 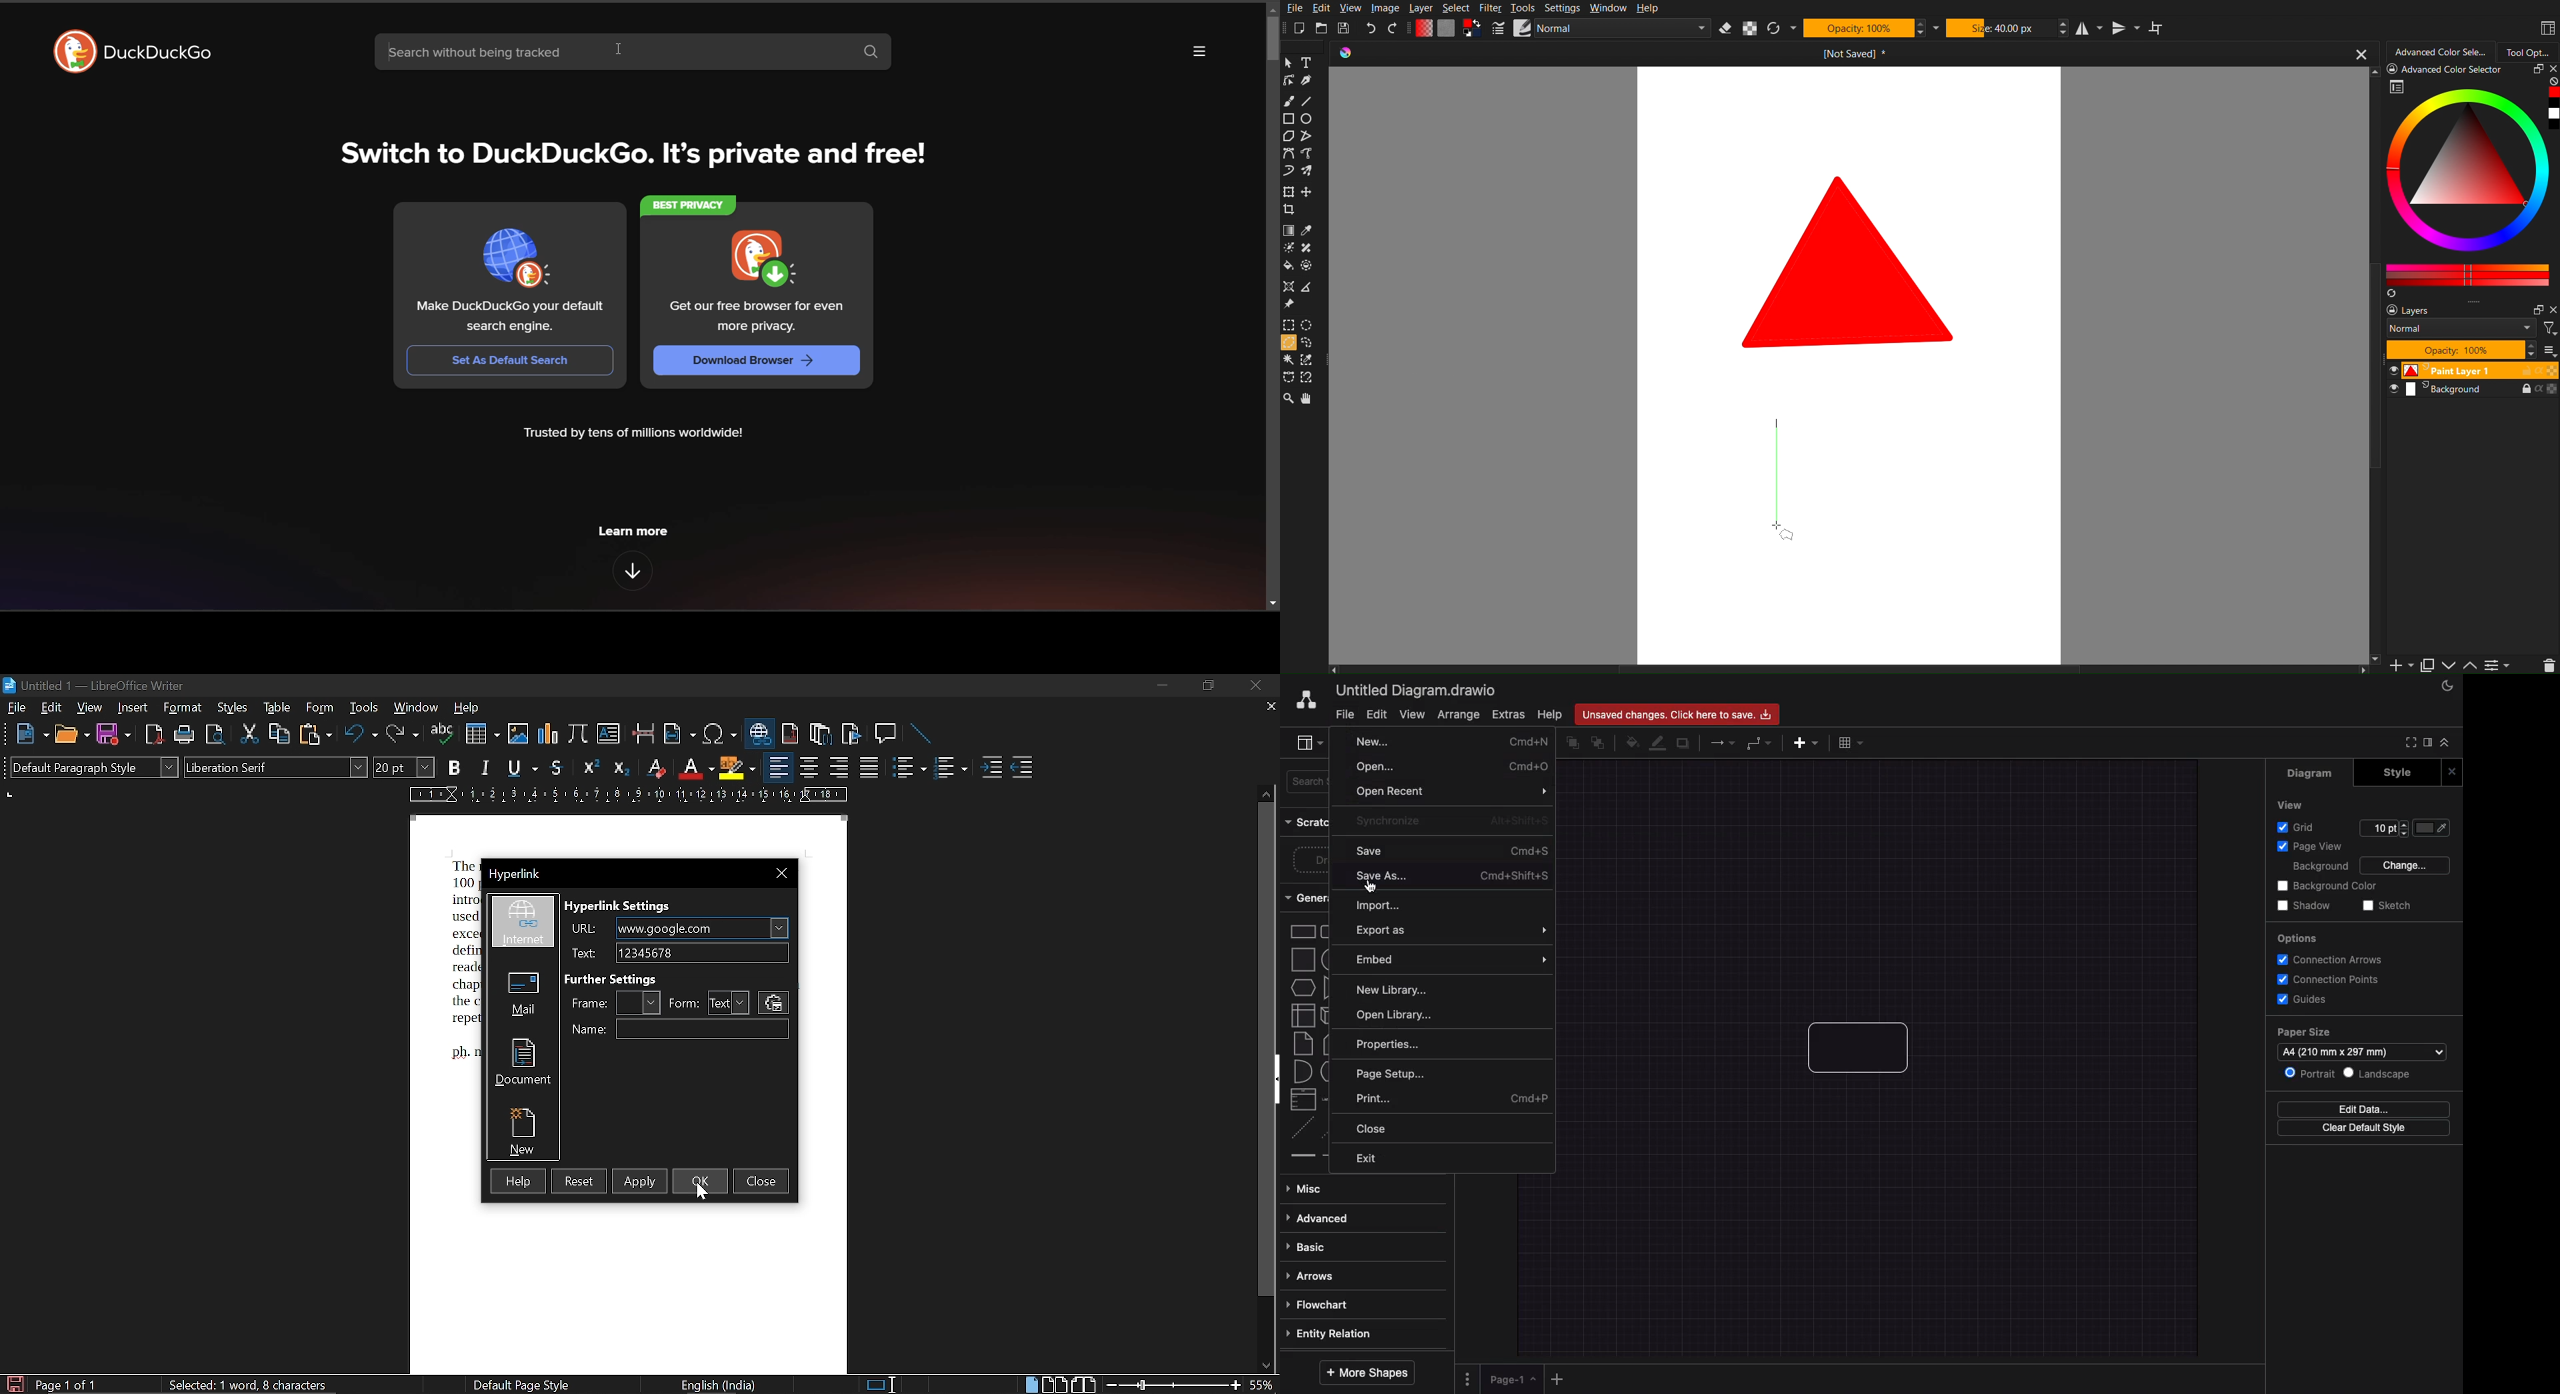 What do you see at coordinates (1776, 29) in the screenshot?
I see `Refresh` at bounding box center [1776, 29].